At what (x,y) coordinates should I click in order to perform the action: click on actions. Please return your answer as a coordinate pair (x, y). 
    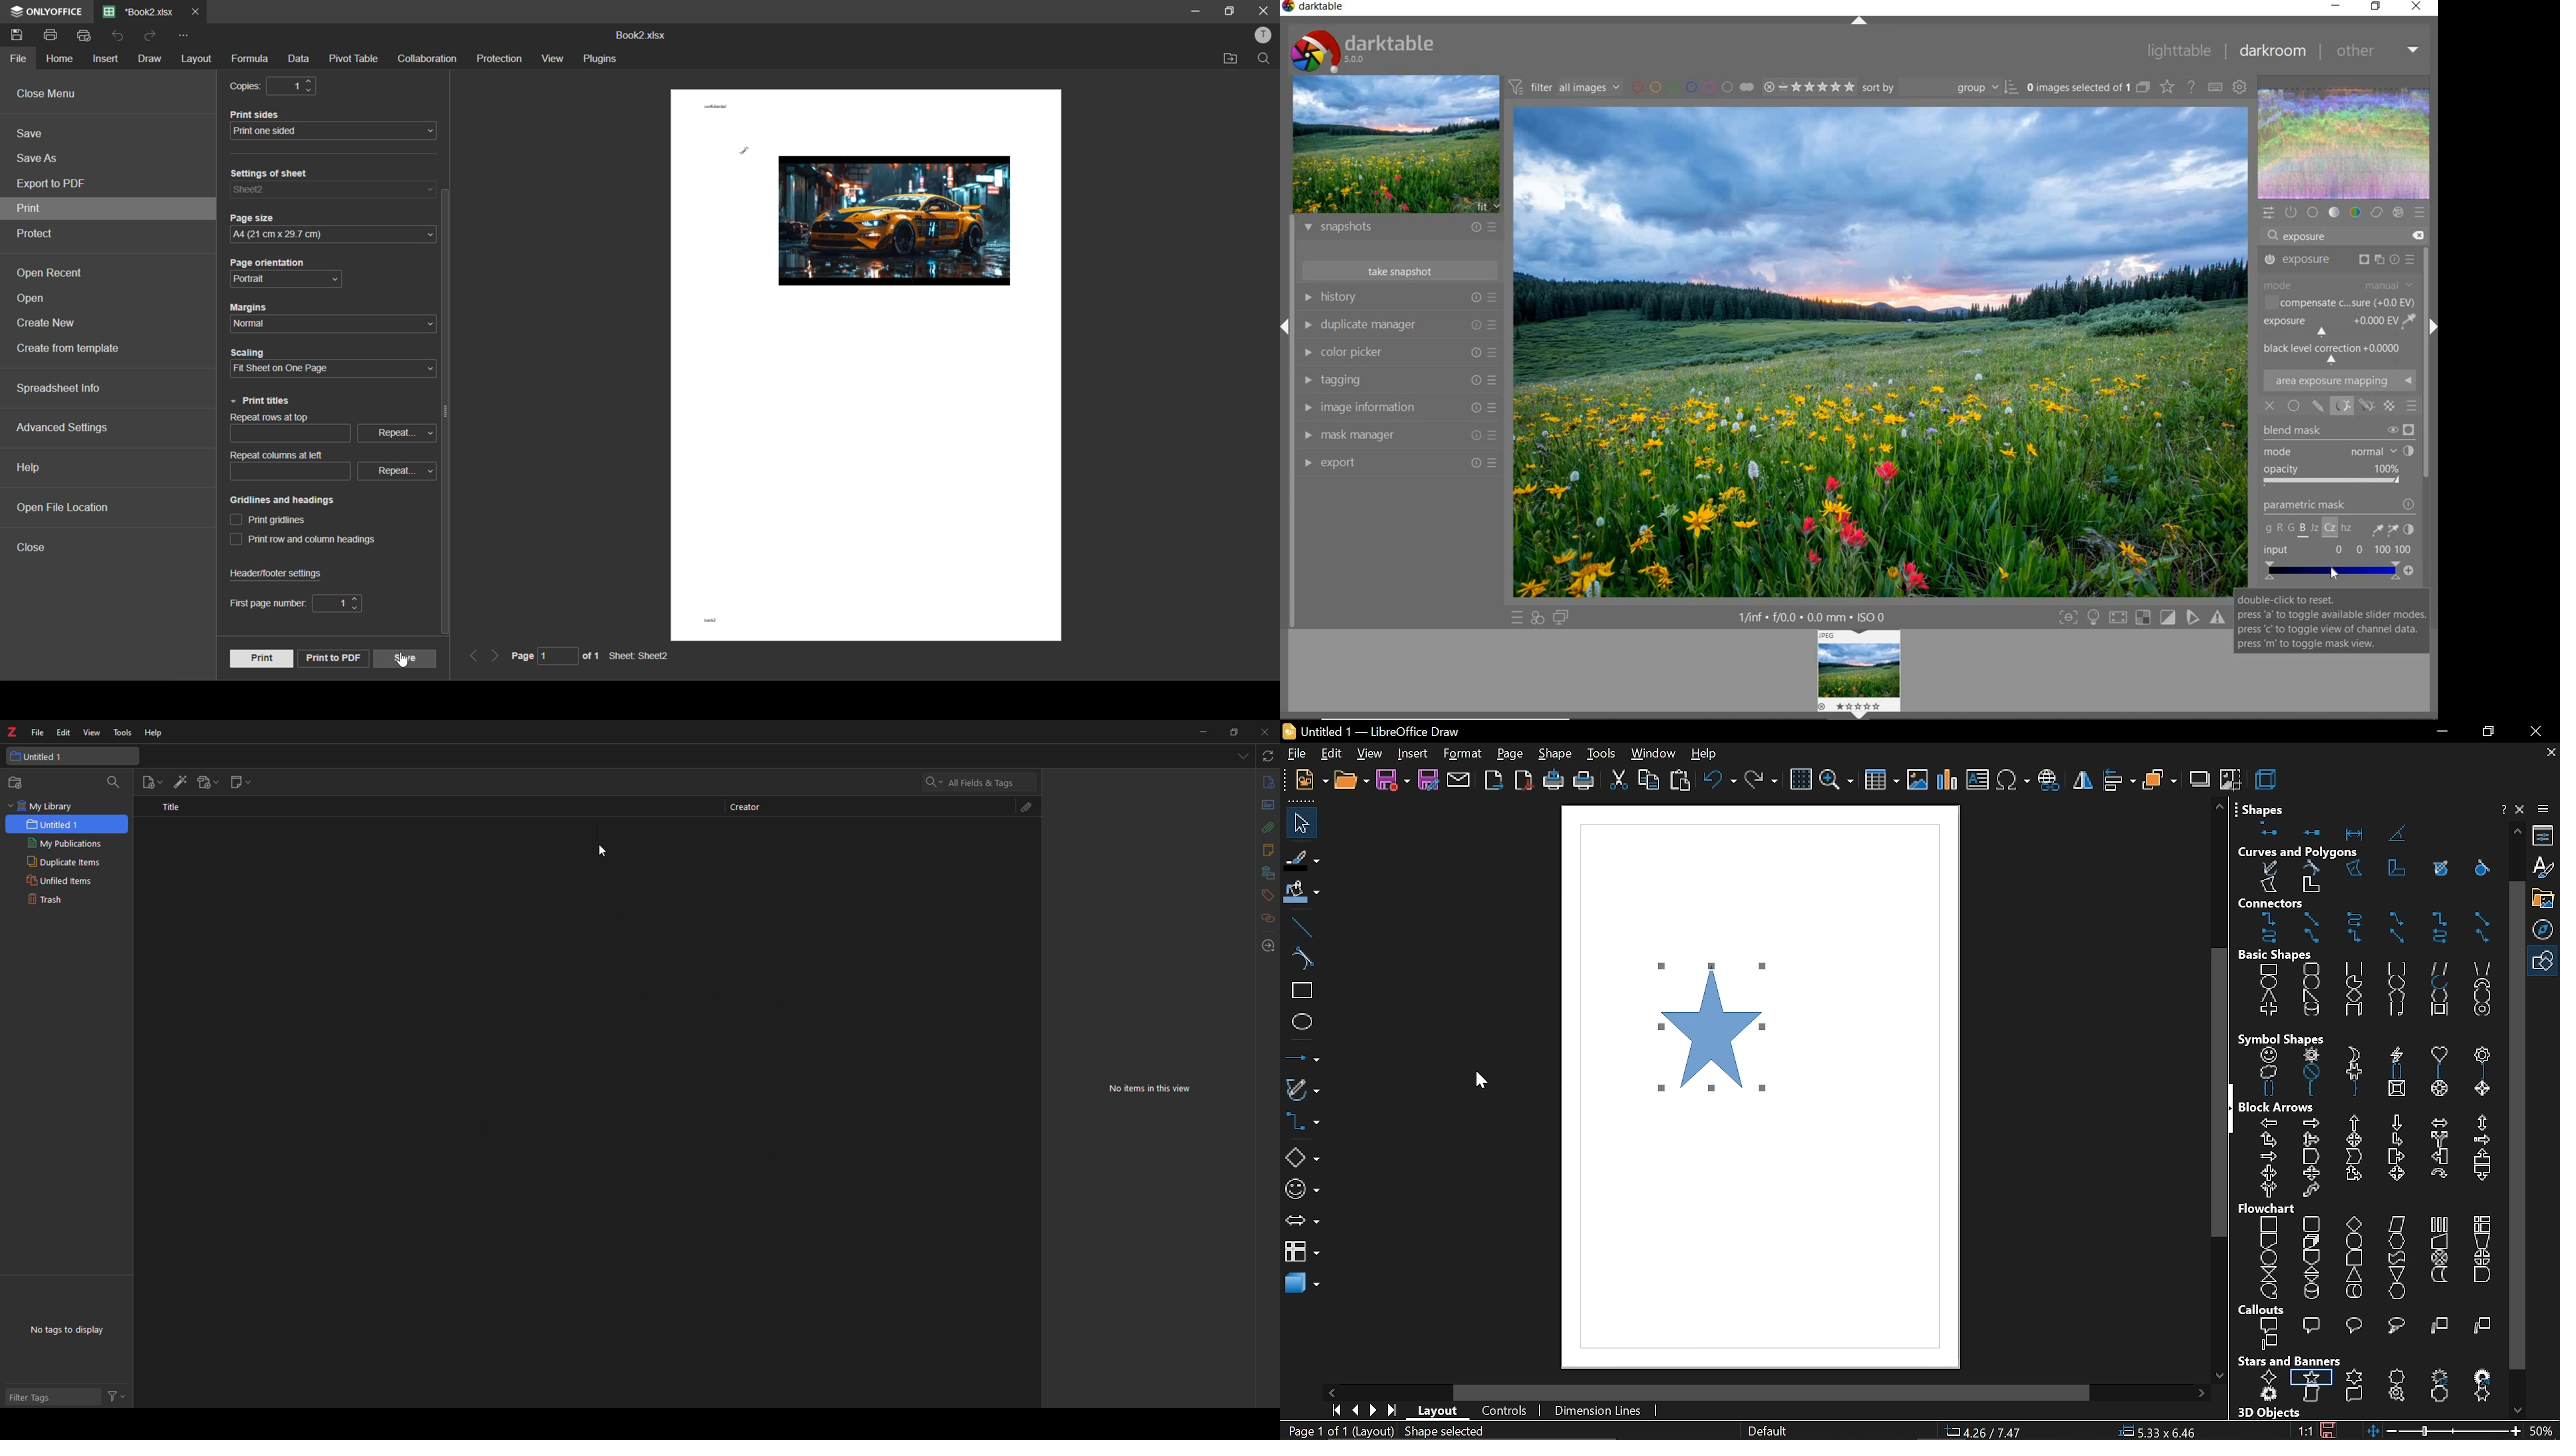
    Looking at the image, I should click on (119, 1396).